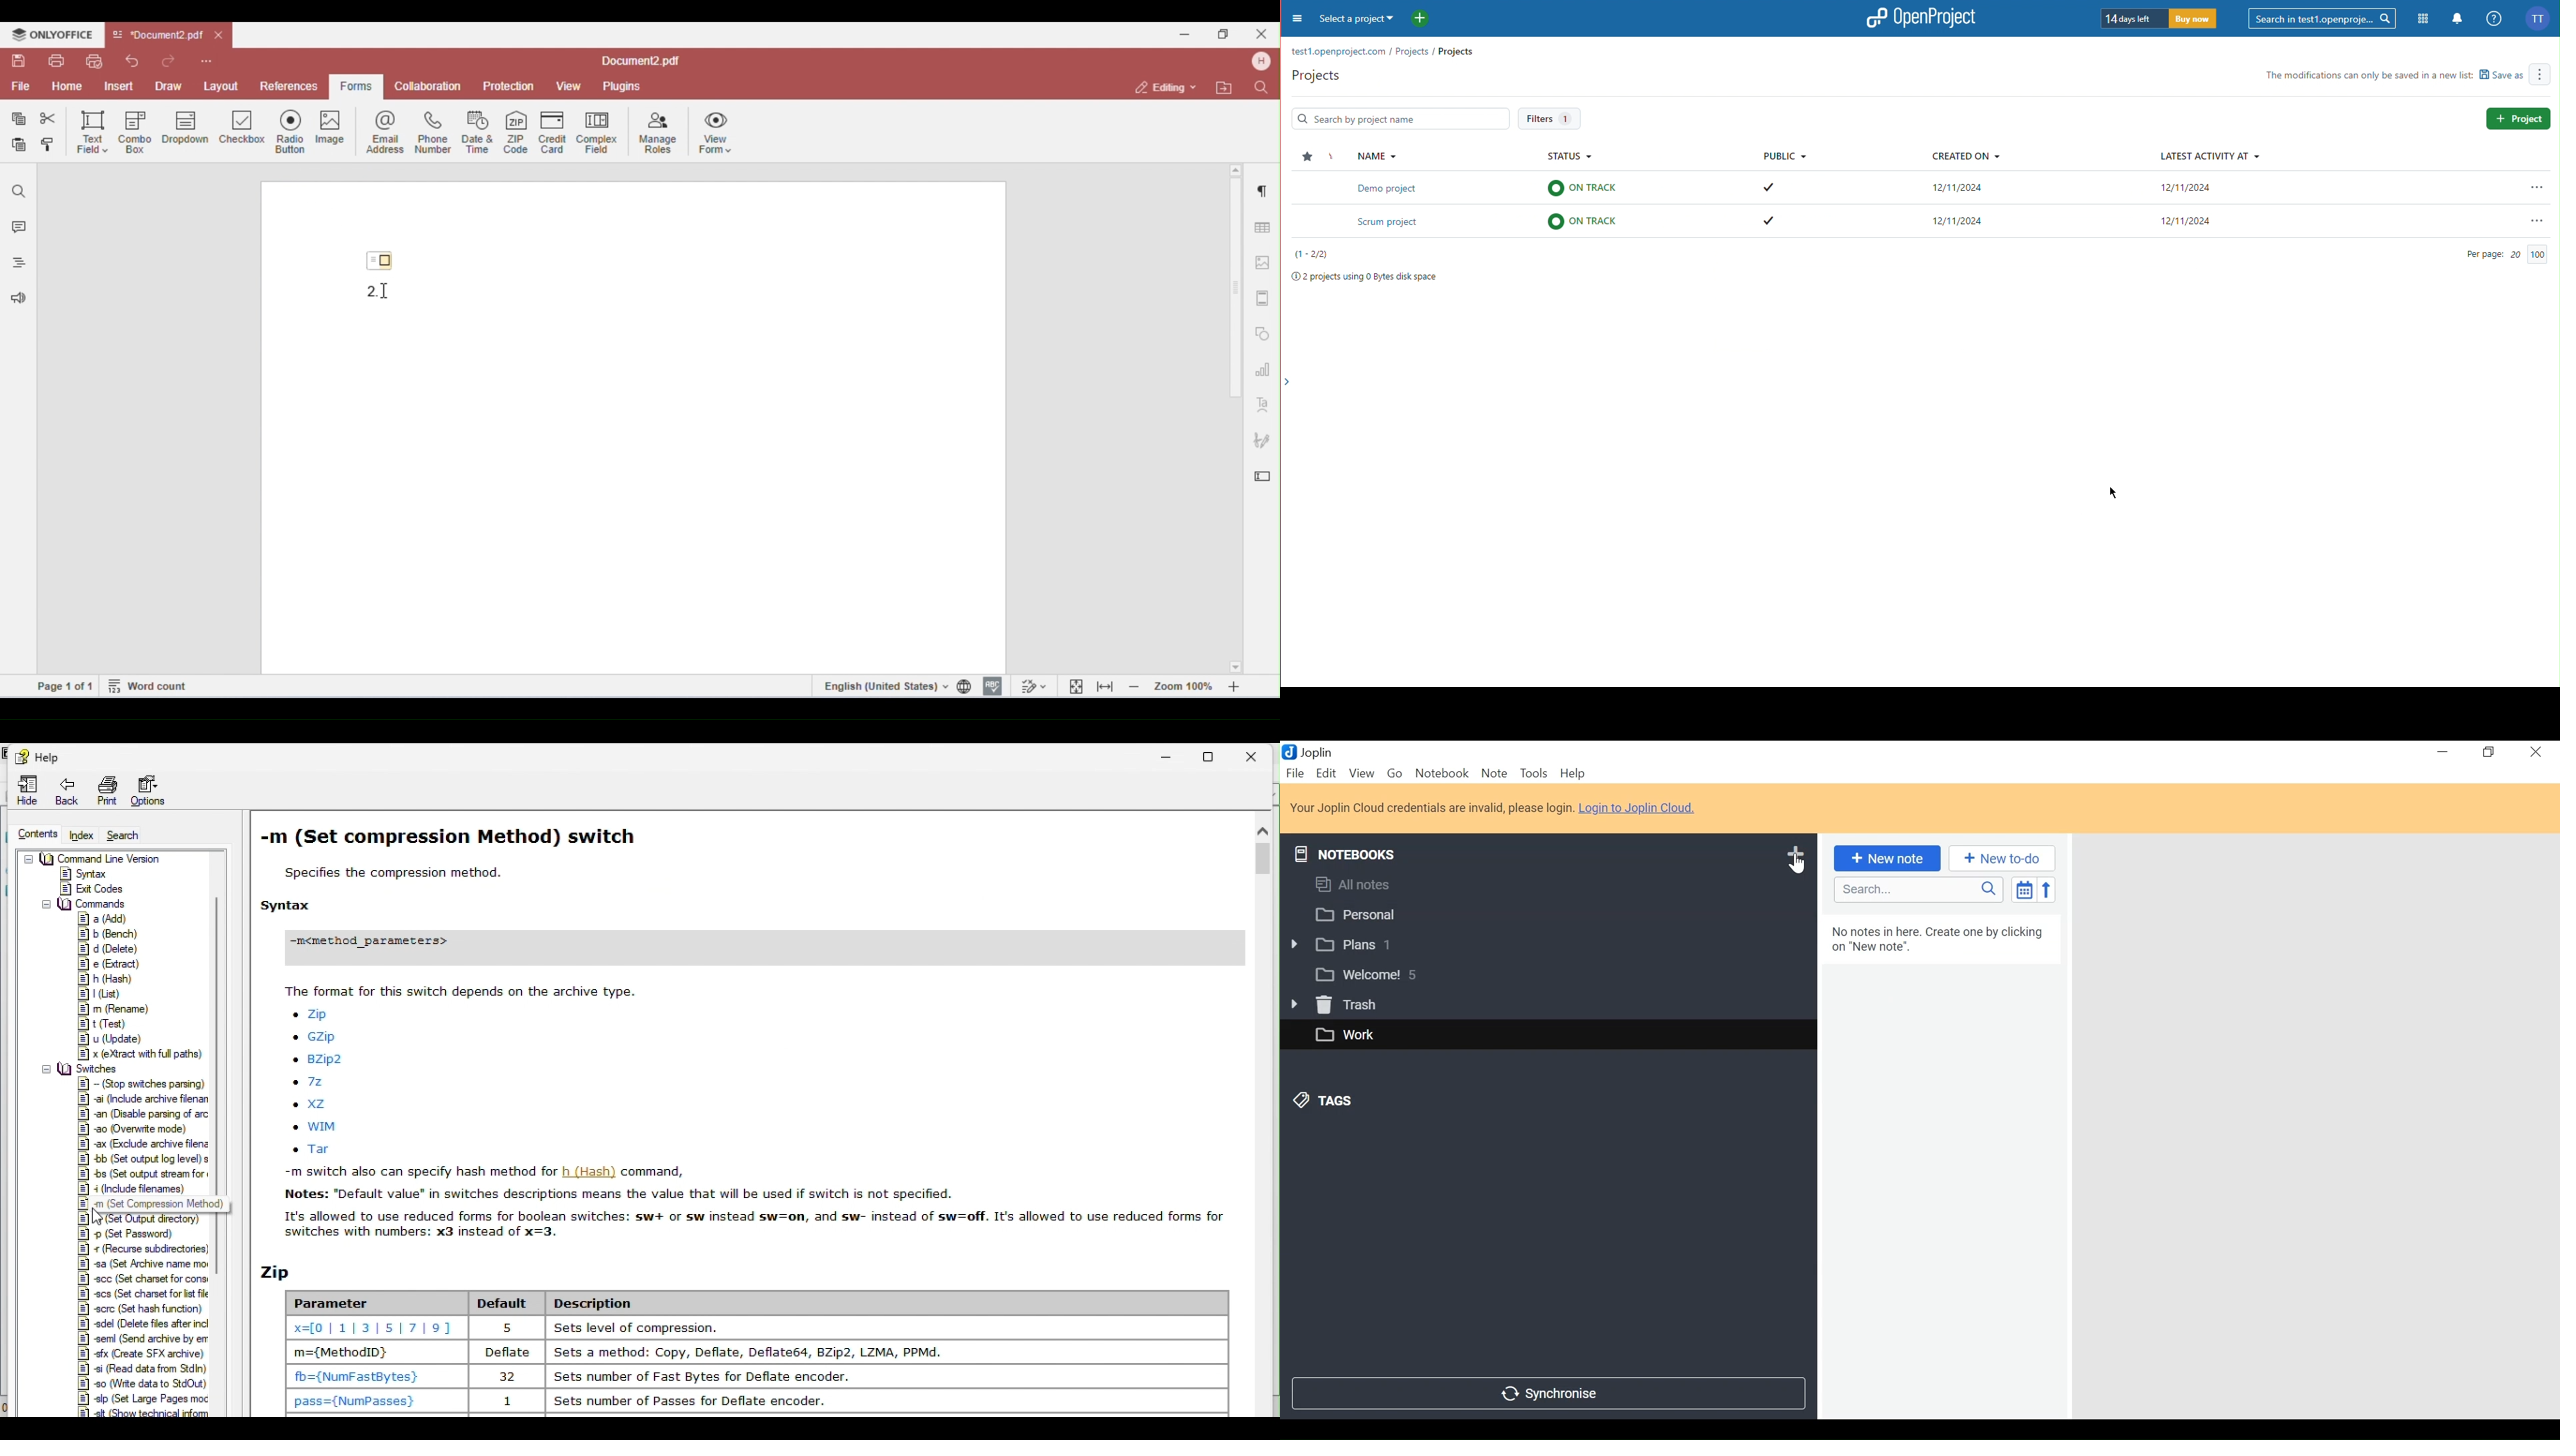 This screenshot has height=1456, width=2576. Describe the element at coordinates (142, 1370) in the screenshot. I see `si` at that location.